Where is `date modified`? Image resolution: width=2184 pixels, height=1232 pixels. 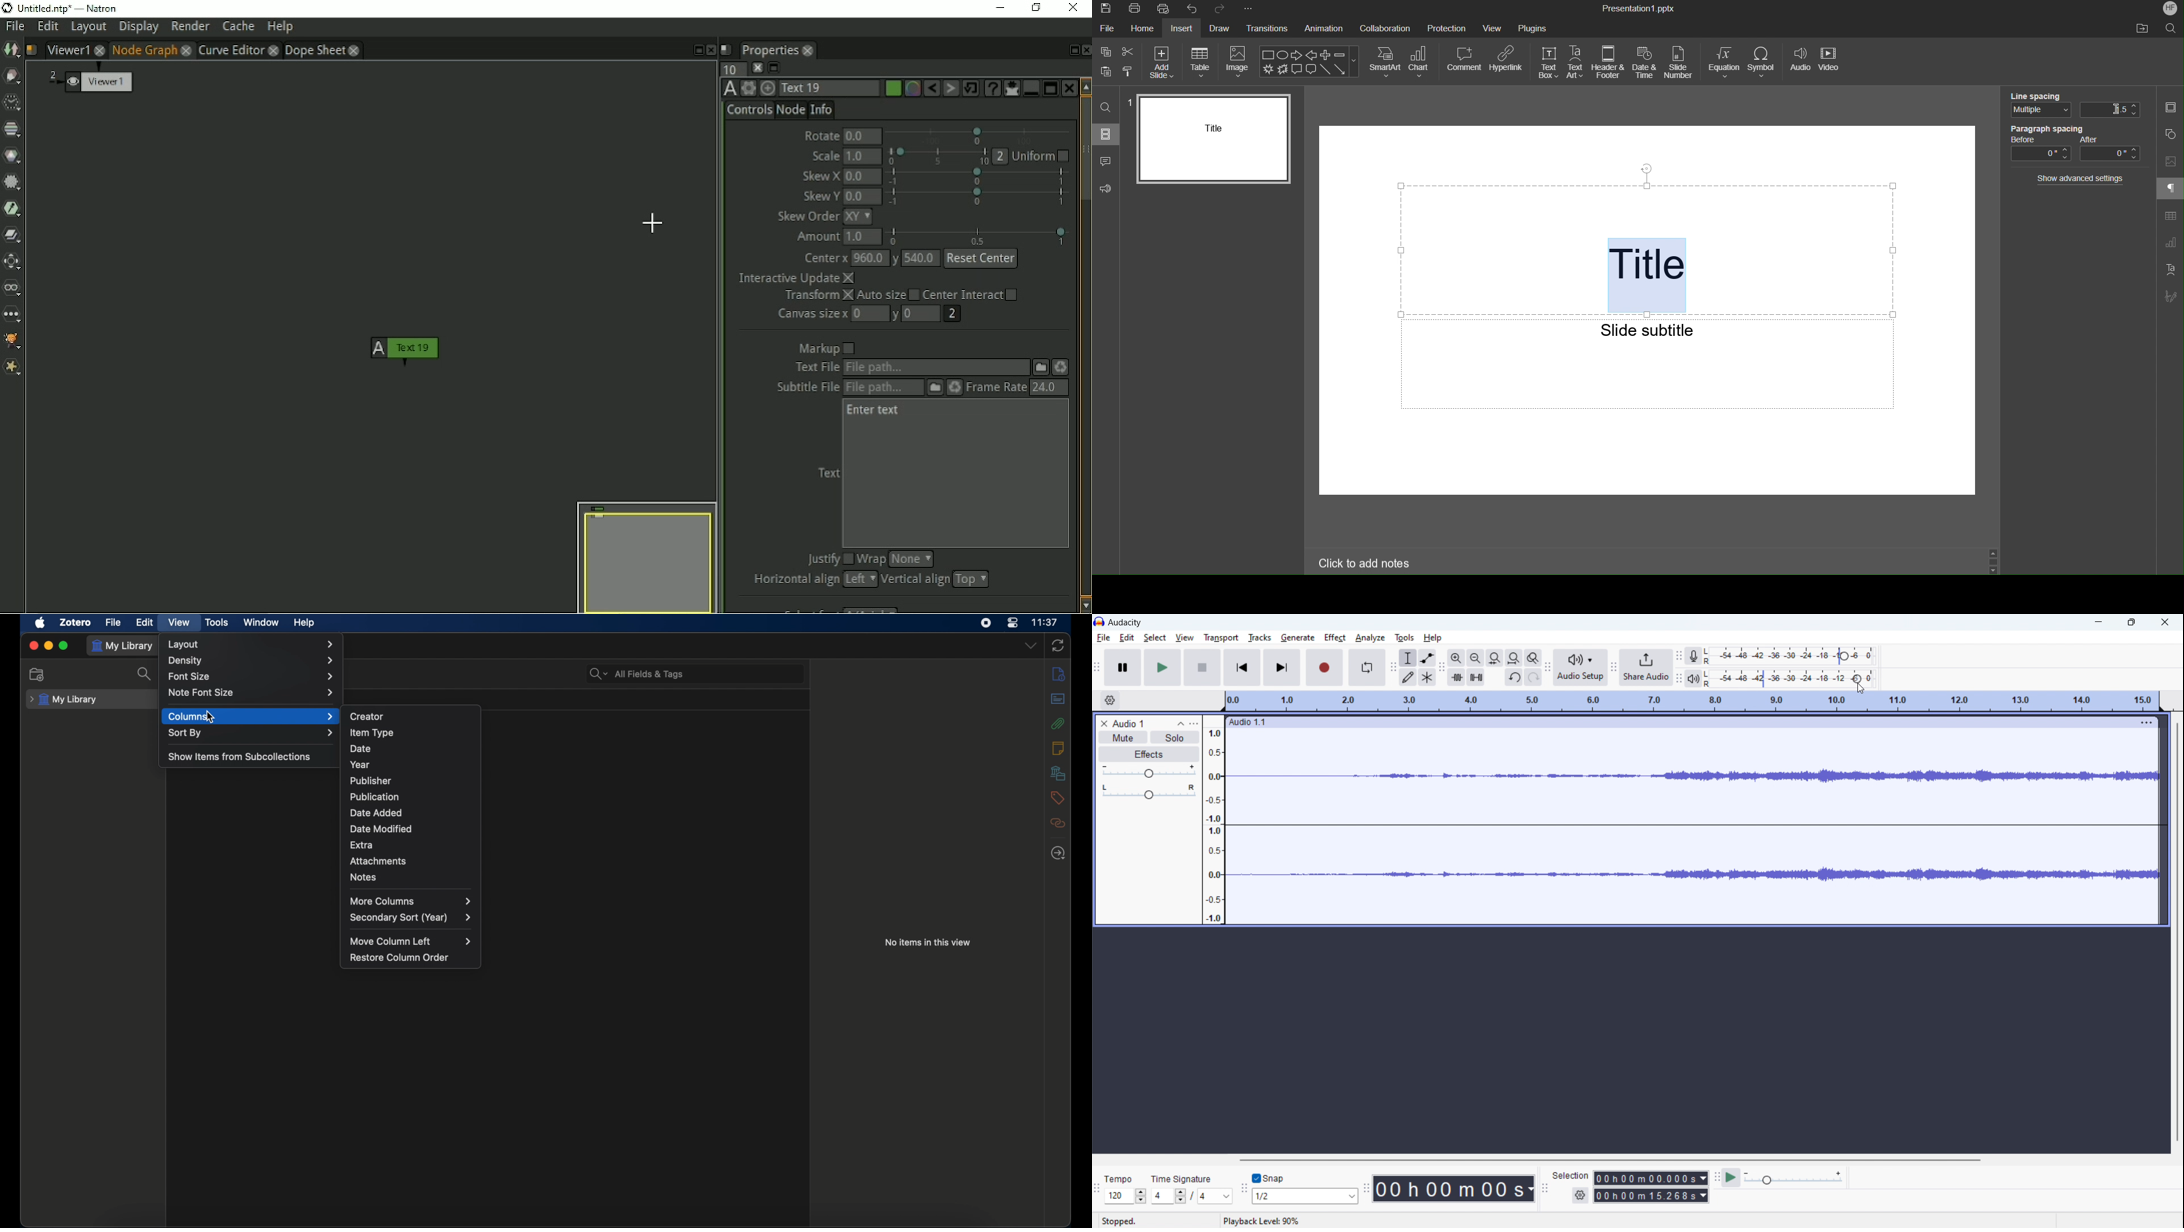
date modified is located at coordinates (381, 828).